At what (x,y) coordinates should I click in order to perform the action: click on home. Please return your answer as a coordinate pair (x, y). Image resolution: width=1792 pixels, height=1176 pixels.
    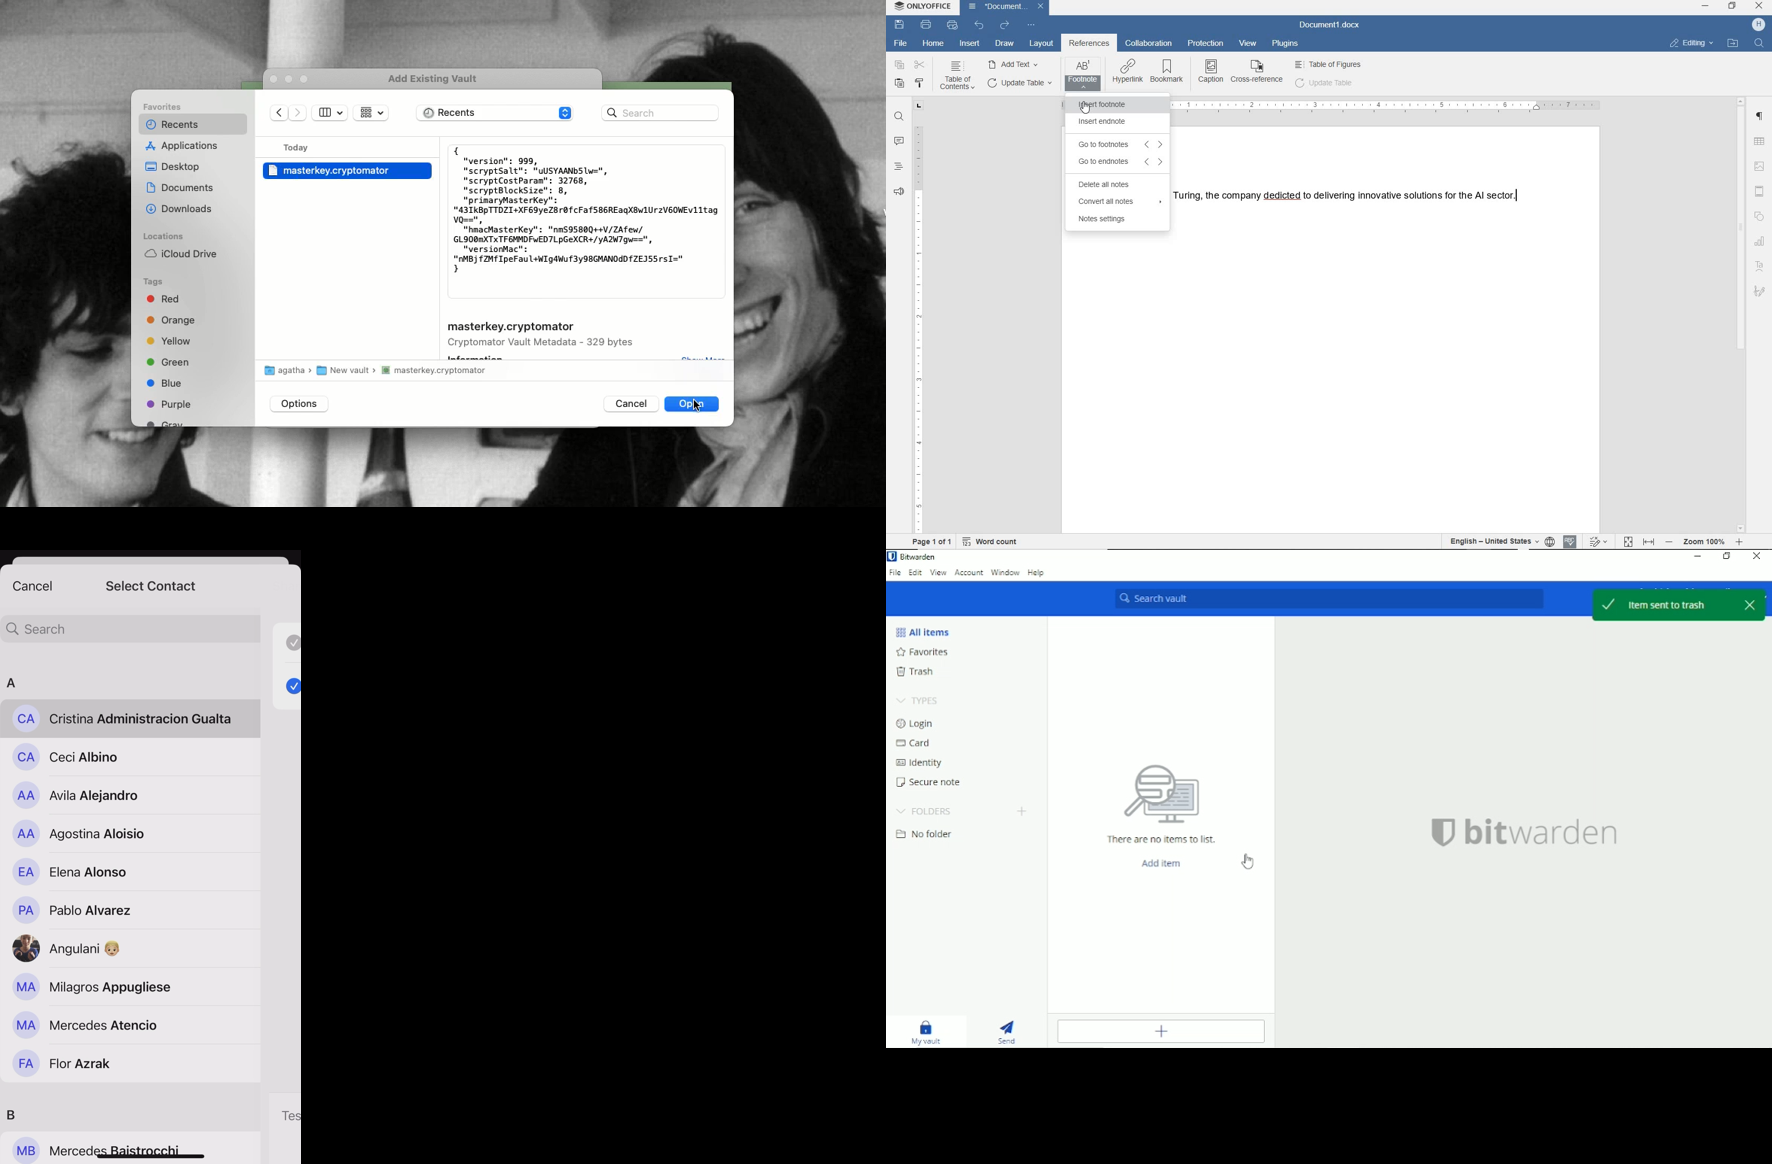
    Looking at the image, I should click on (932, 44).